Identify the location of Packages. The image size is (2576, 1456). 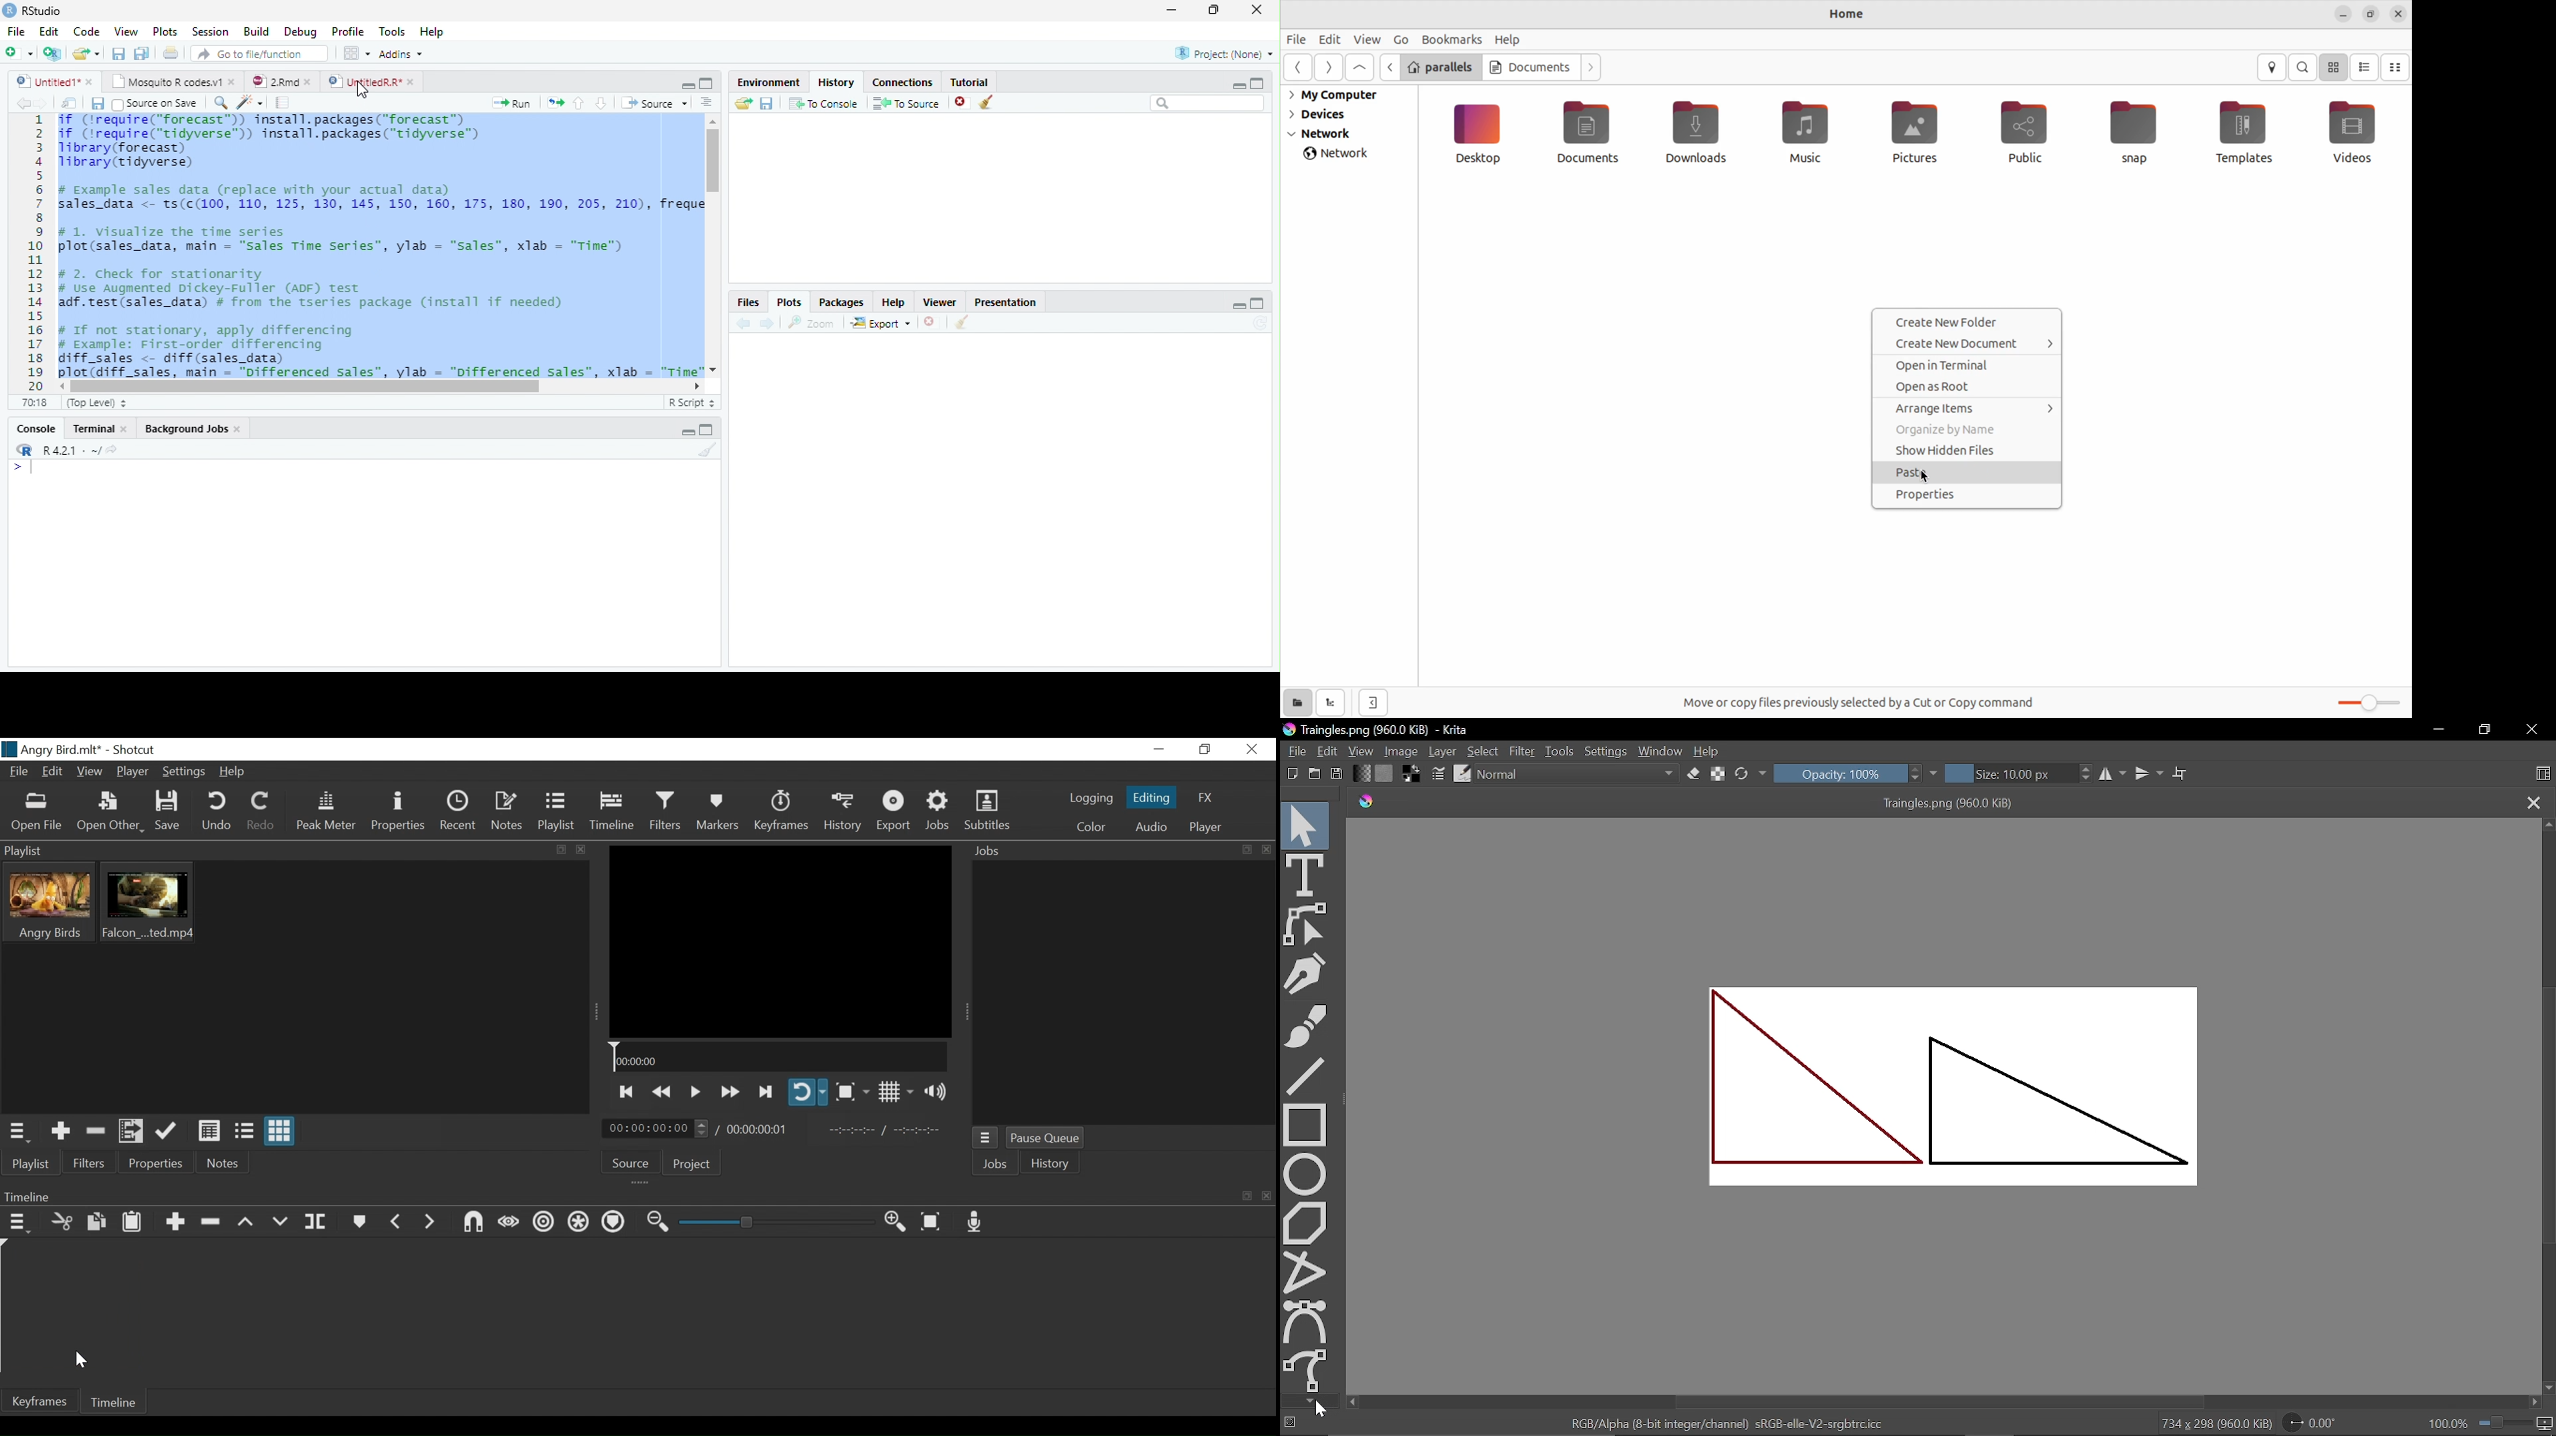
(842, 304).